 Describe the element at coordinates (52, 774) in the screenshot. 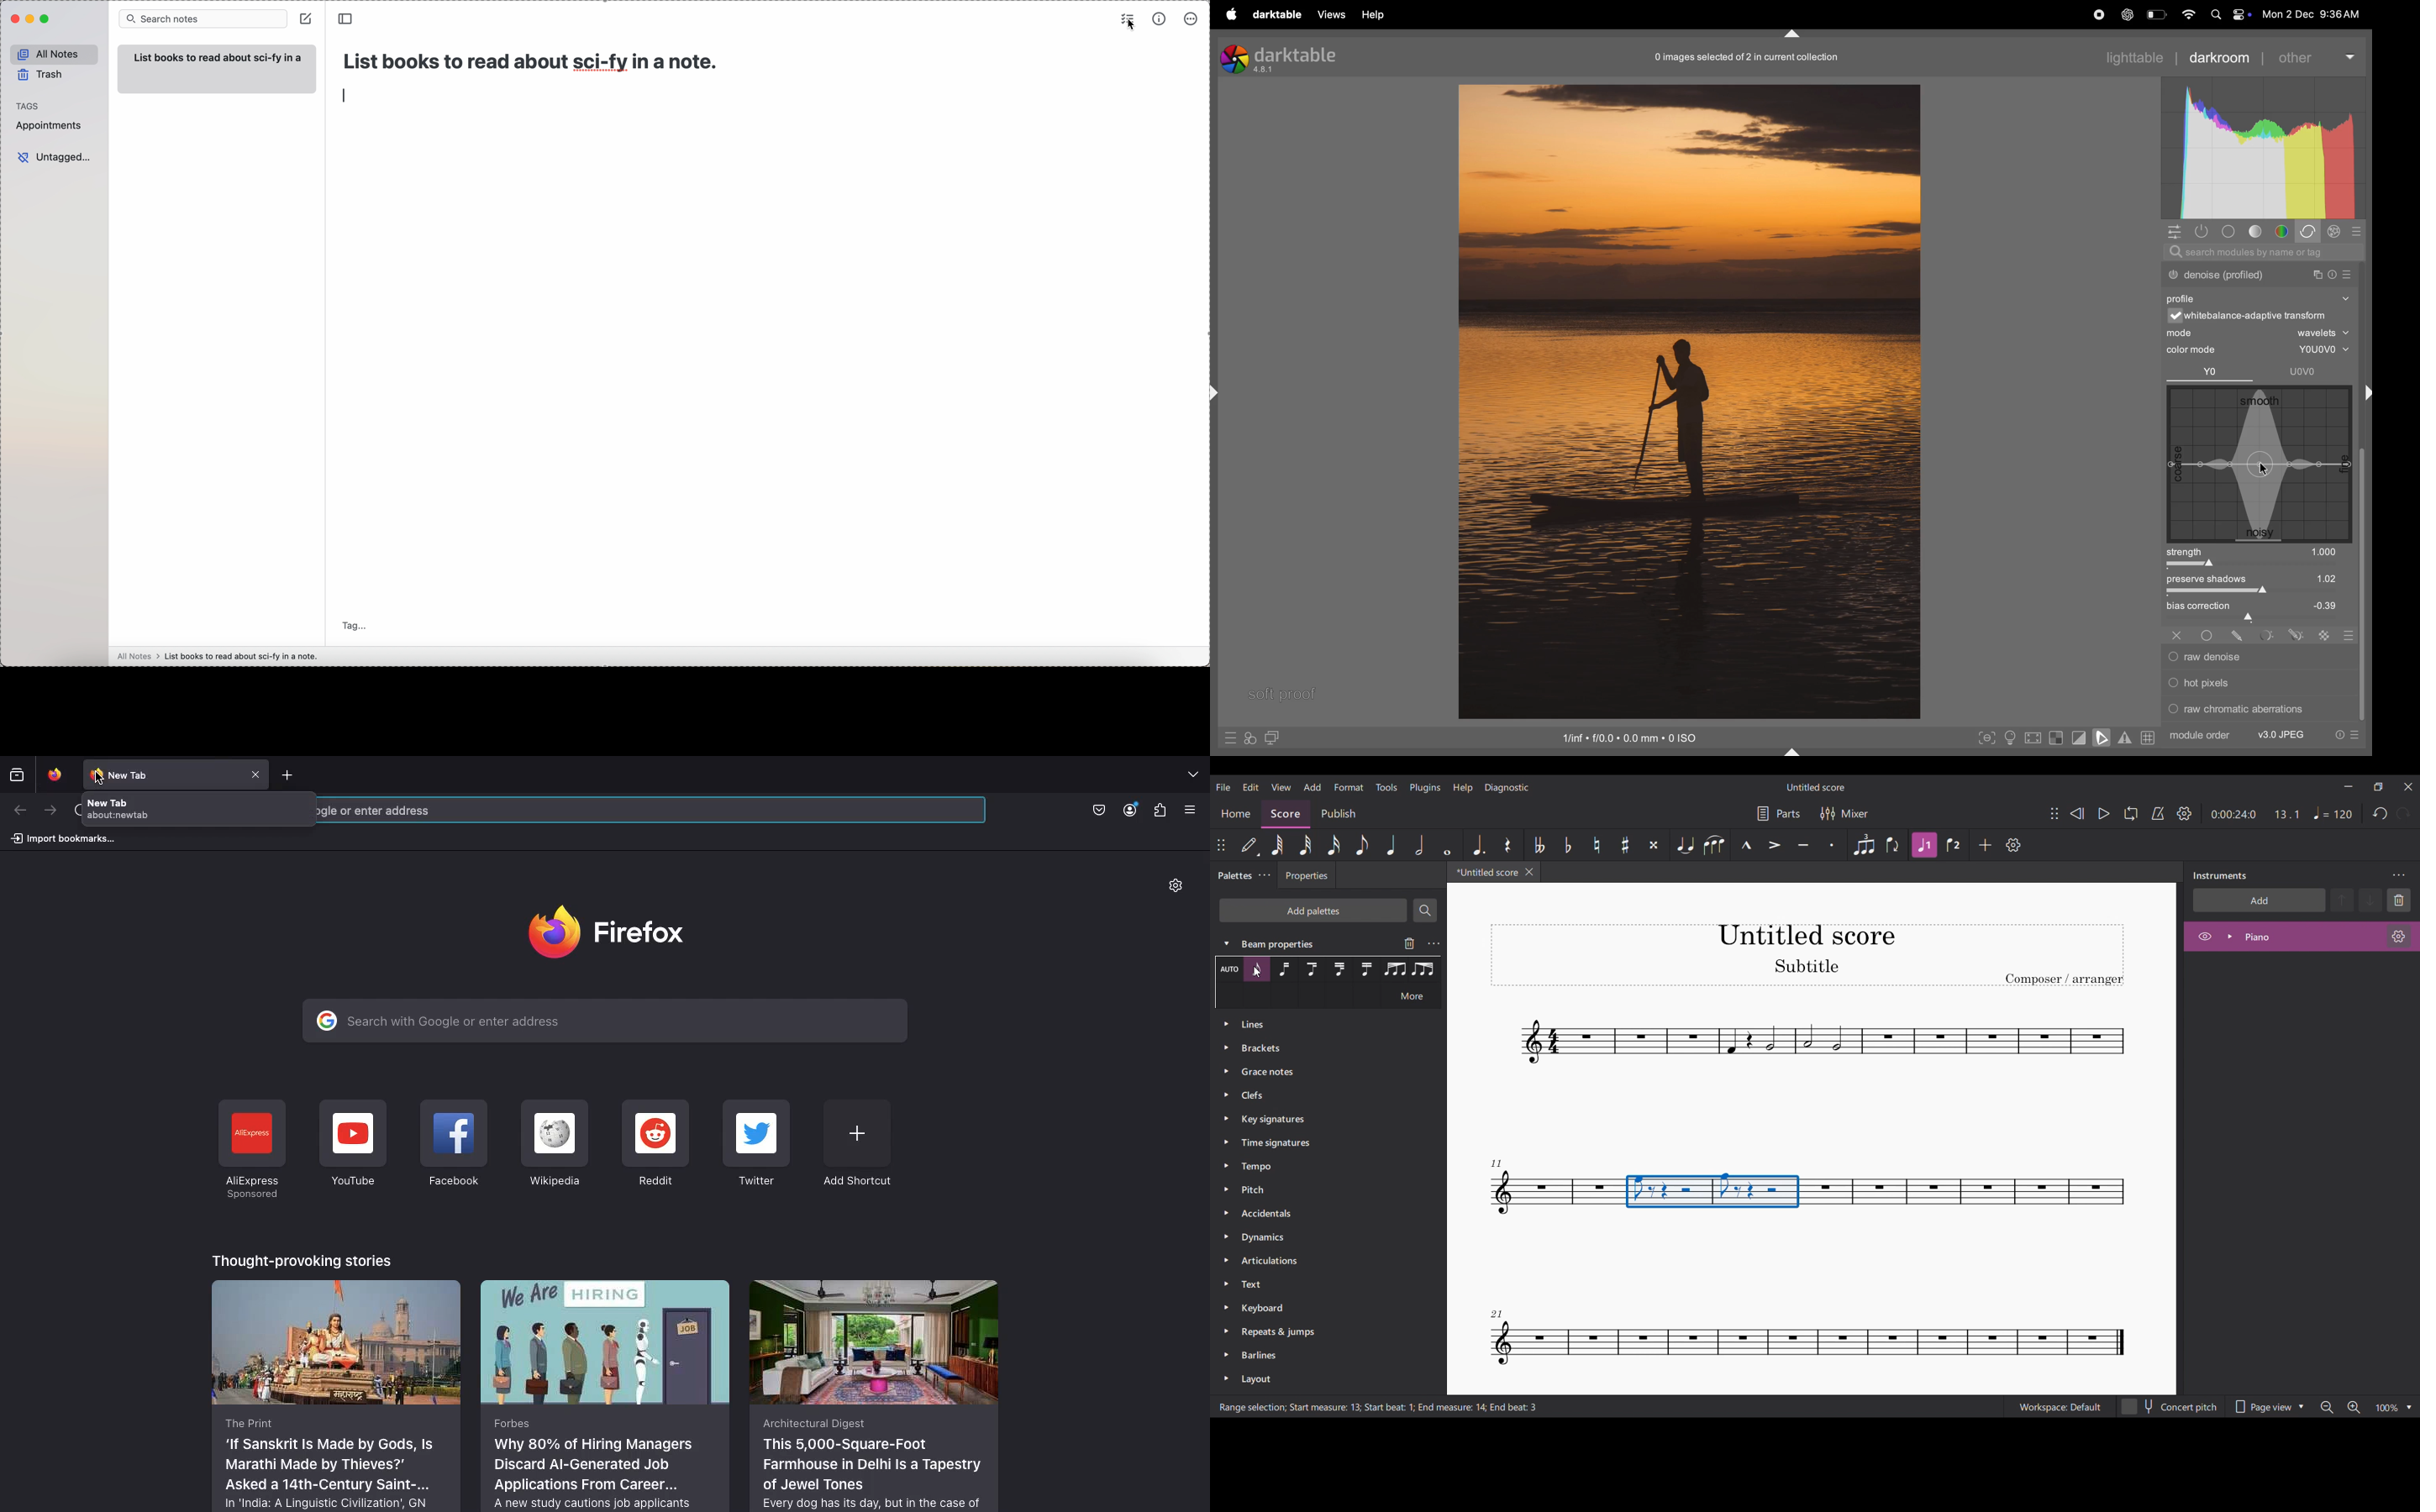

I see `tab` at that location.